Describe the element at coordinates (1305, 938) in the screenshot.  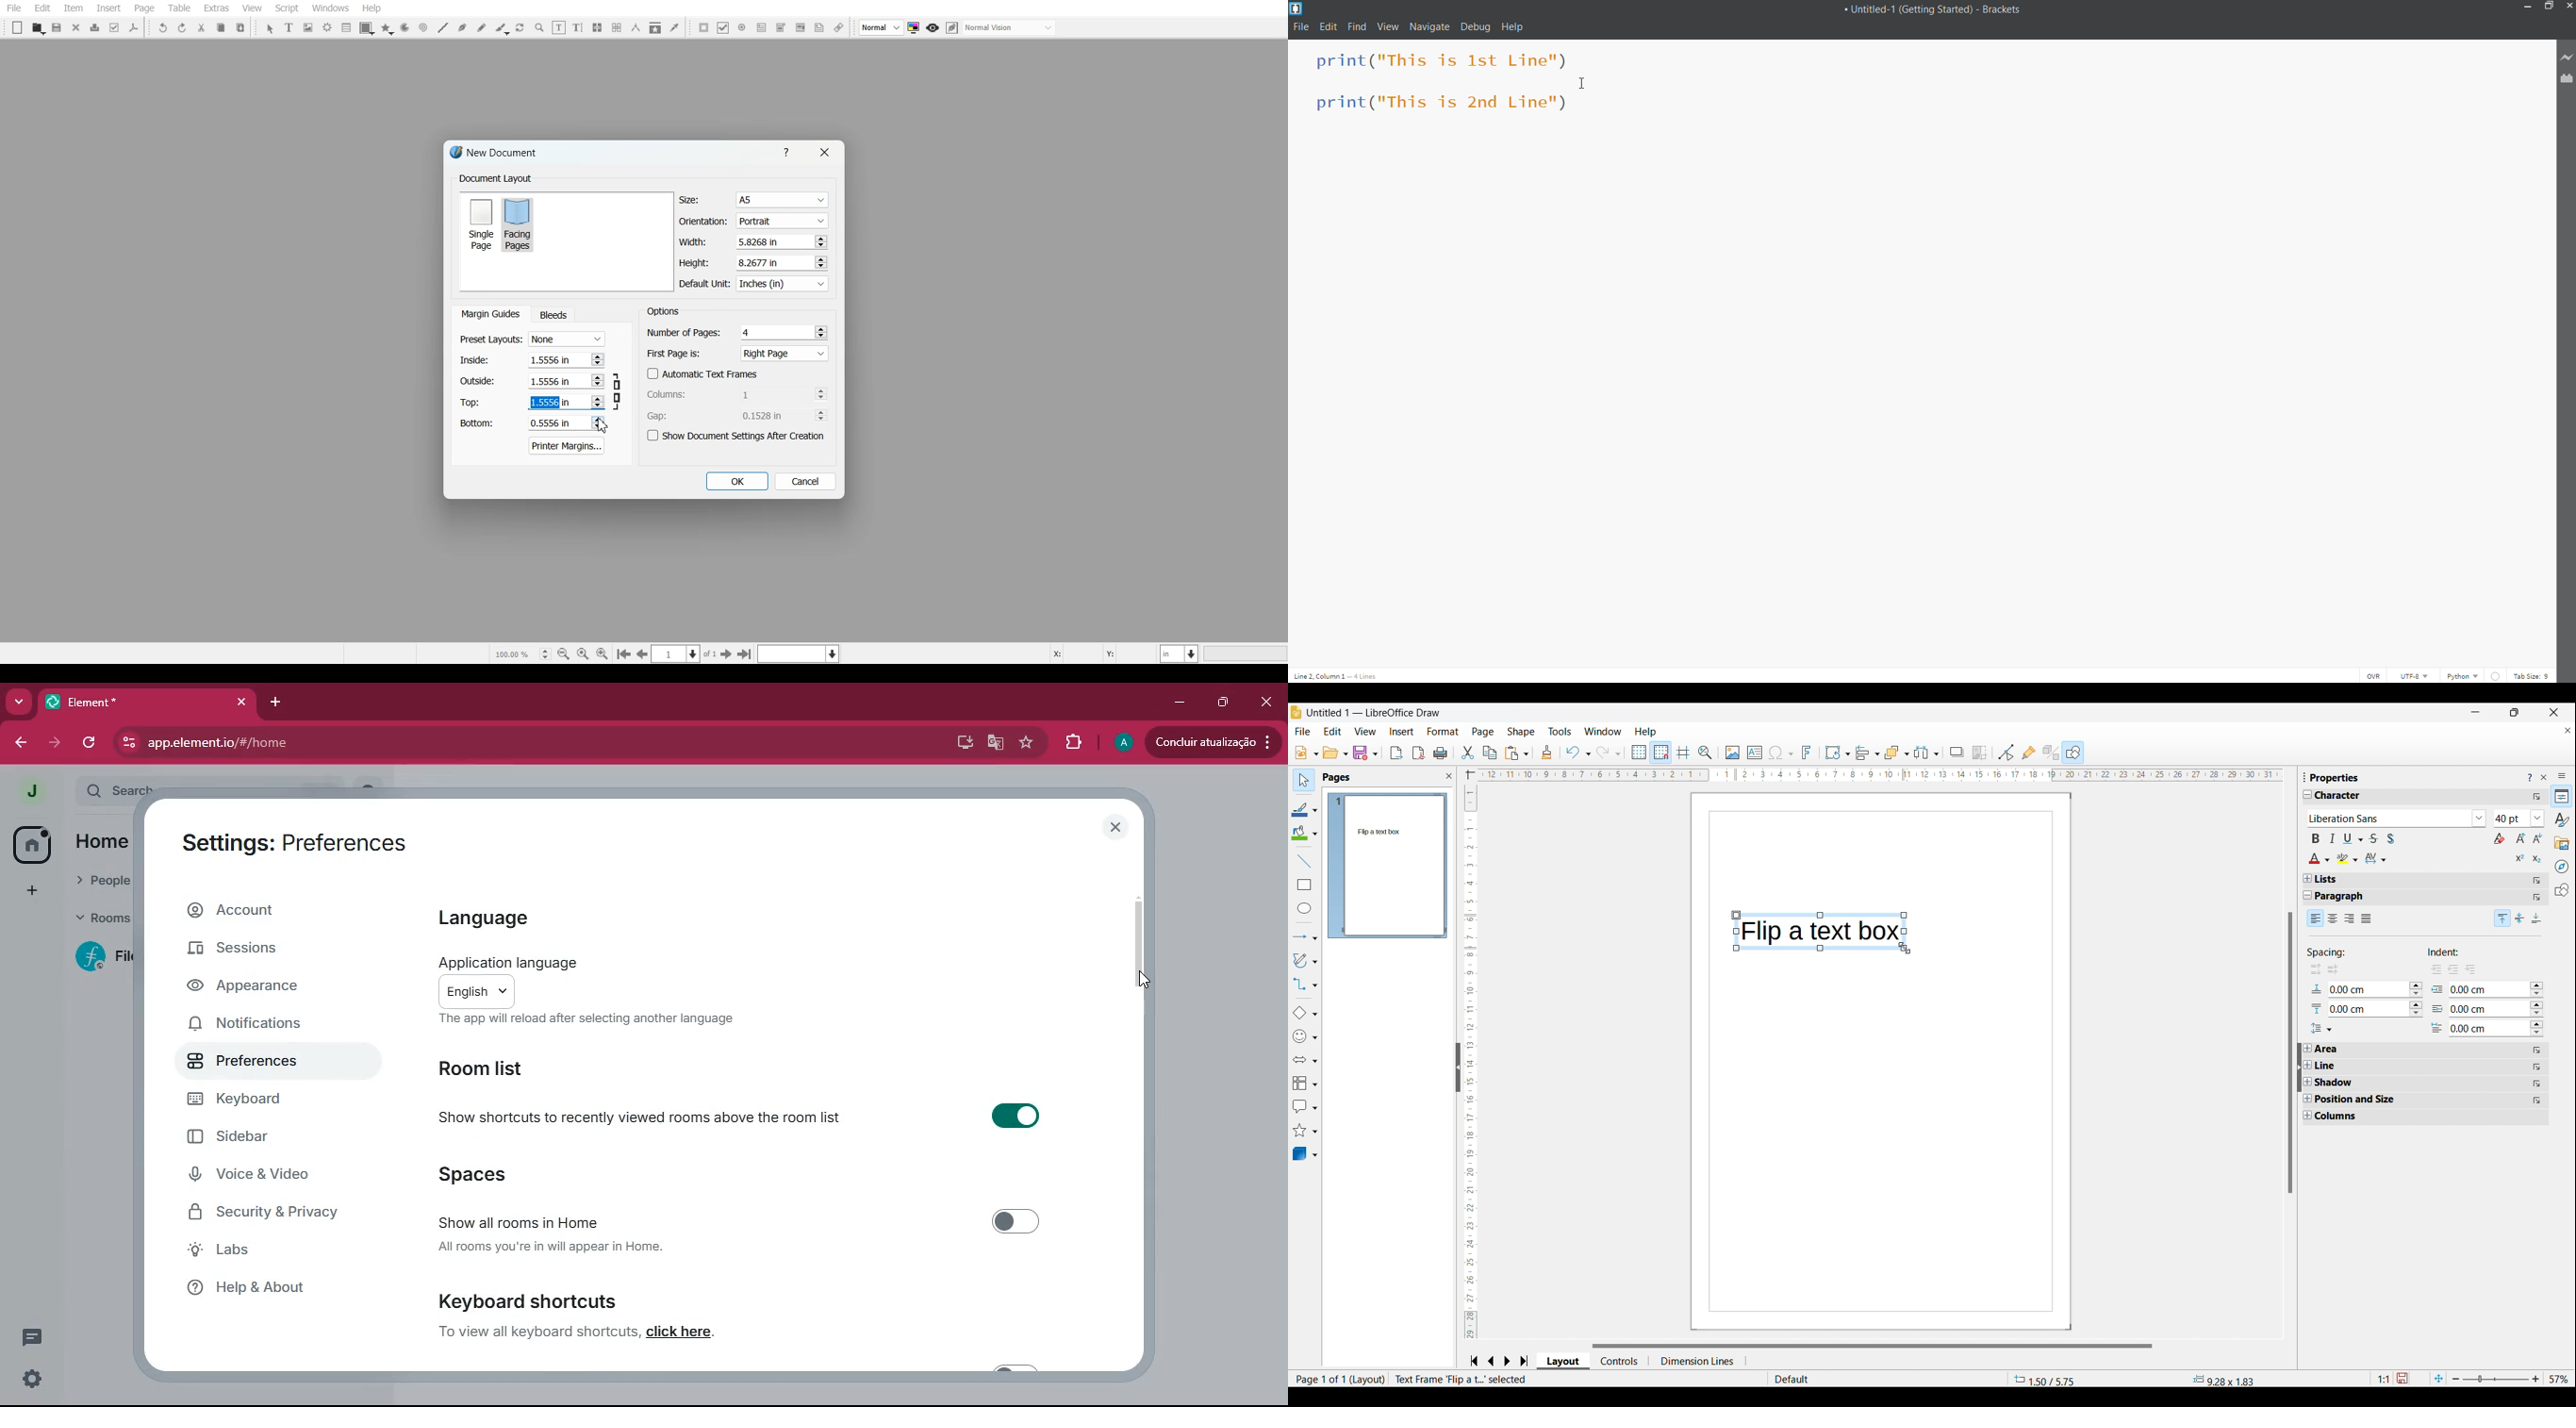
I see `Lines and arrow options` at that location.